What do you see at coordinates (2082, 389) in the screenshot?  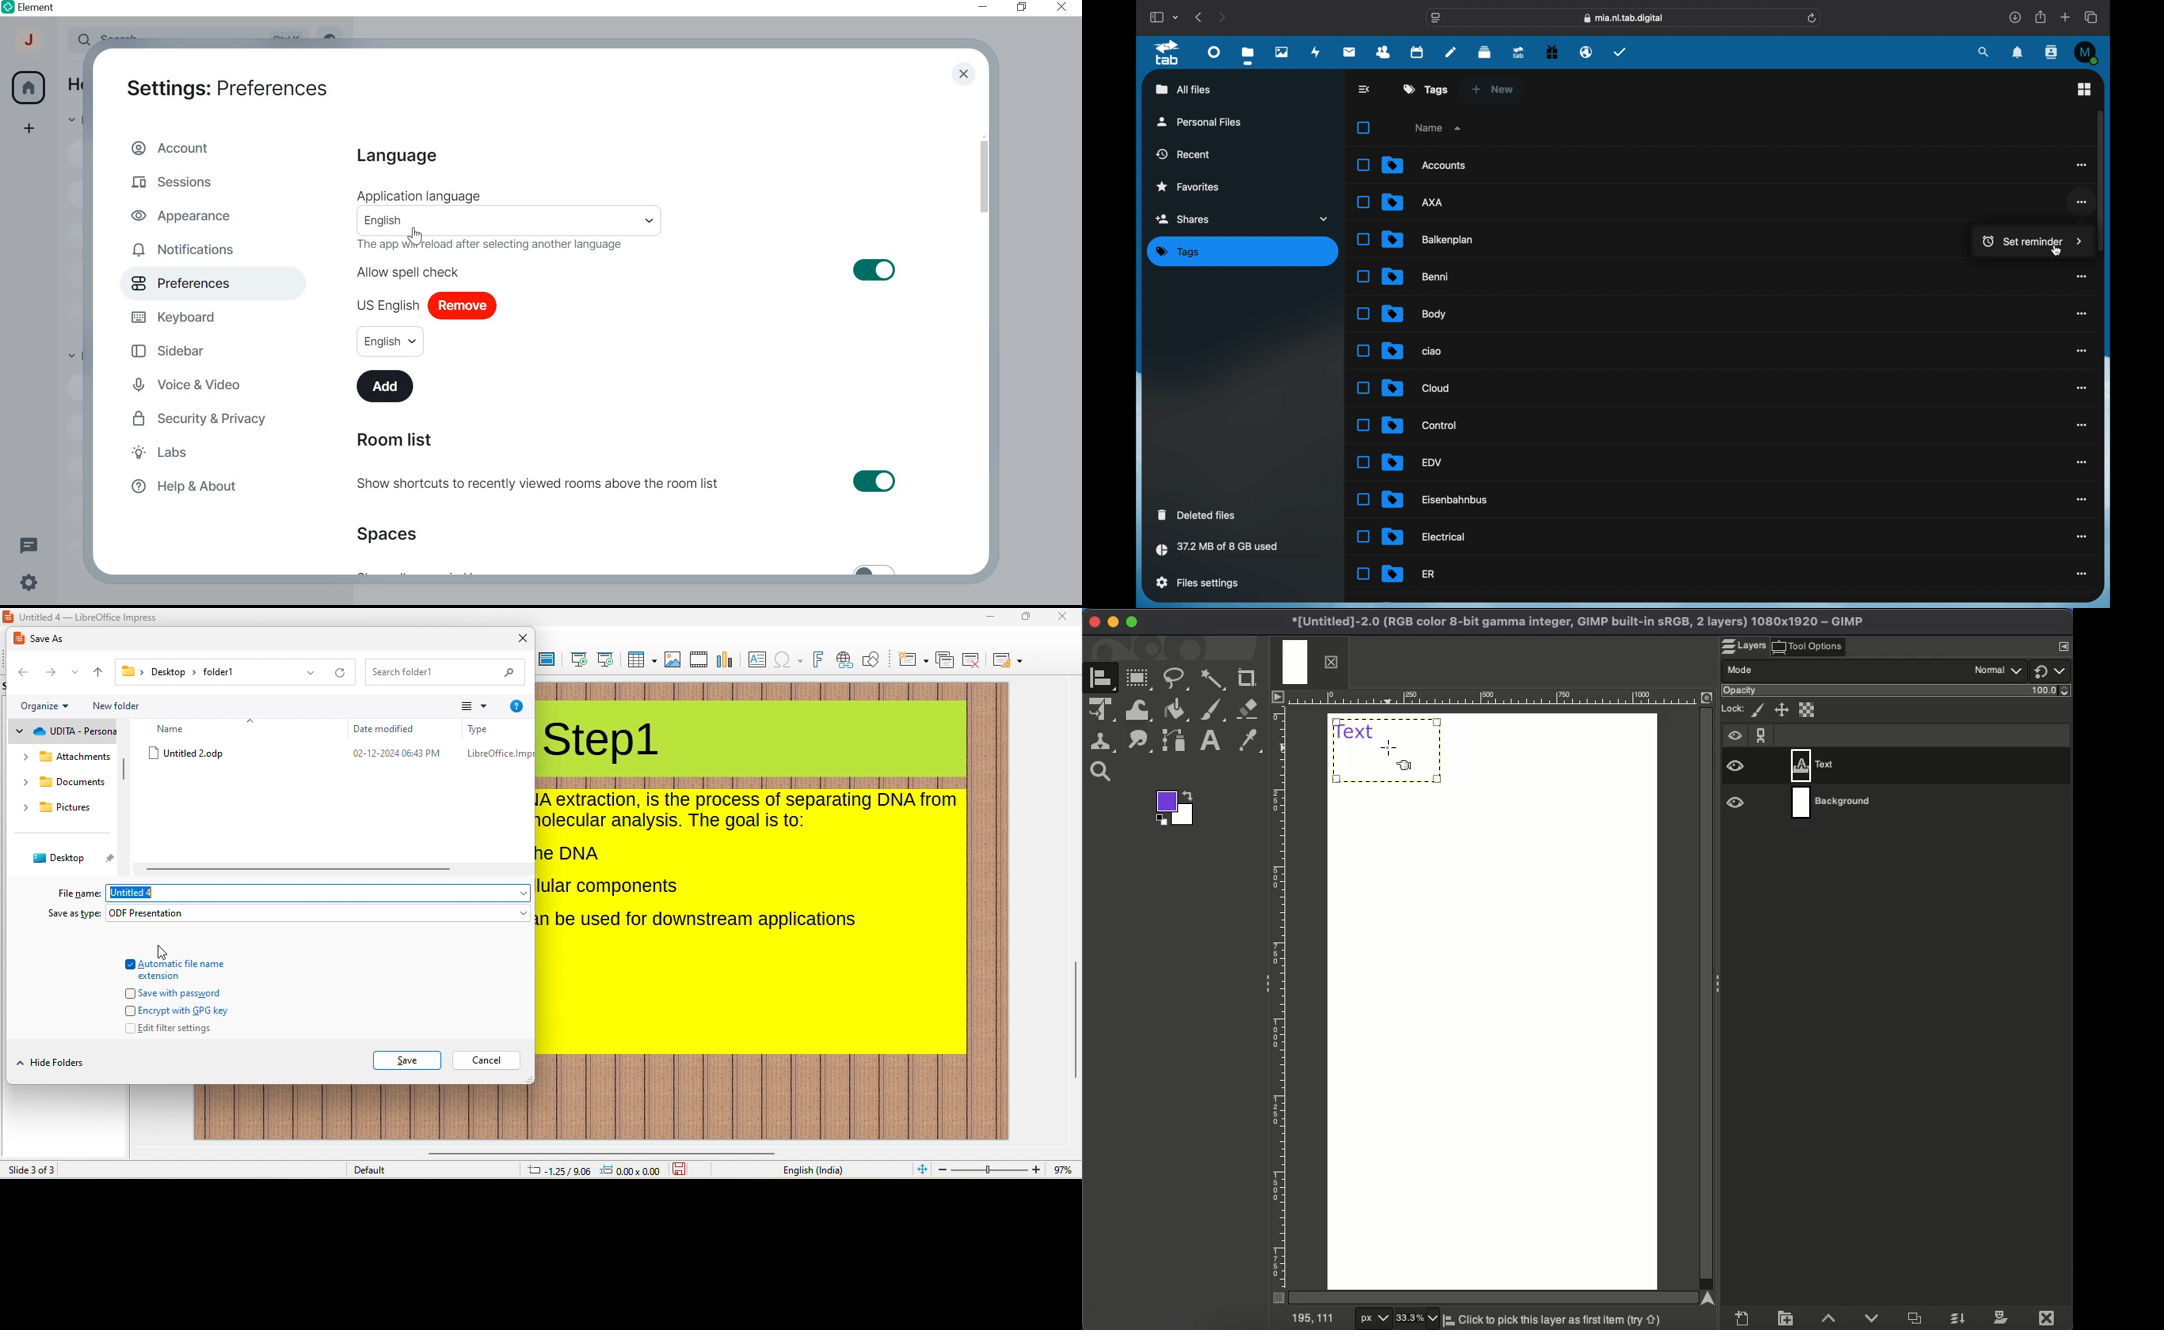 I see `moreoptions` at bounding box center [2082, 389].